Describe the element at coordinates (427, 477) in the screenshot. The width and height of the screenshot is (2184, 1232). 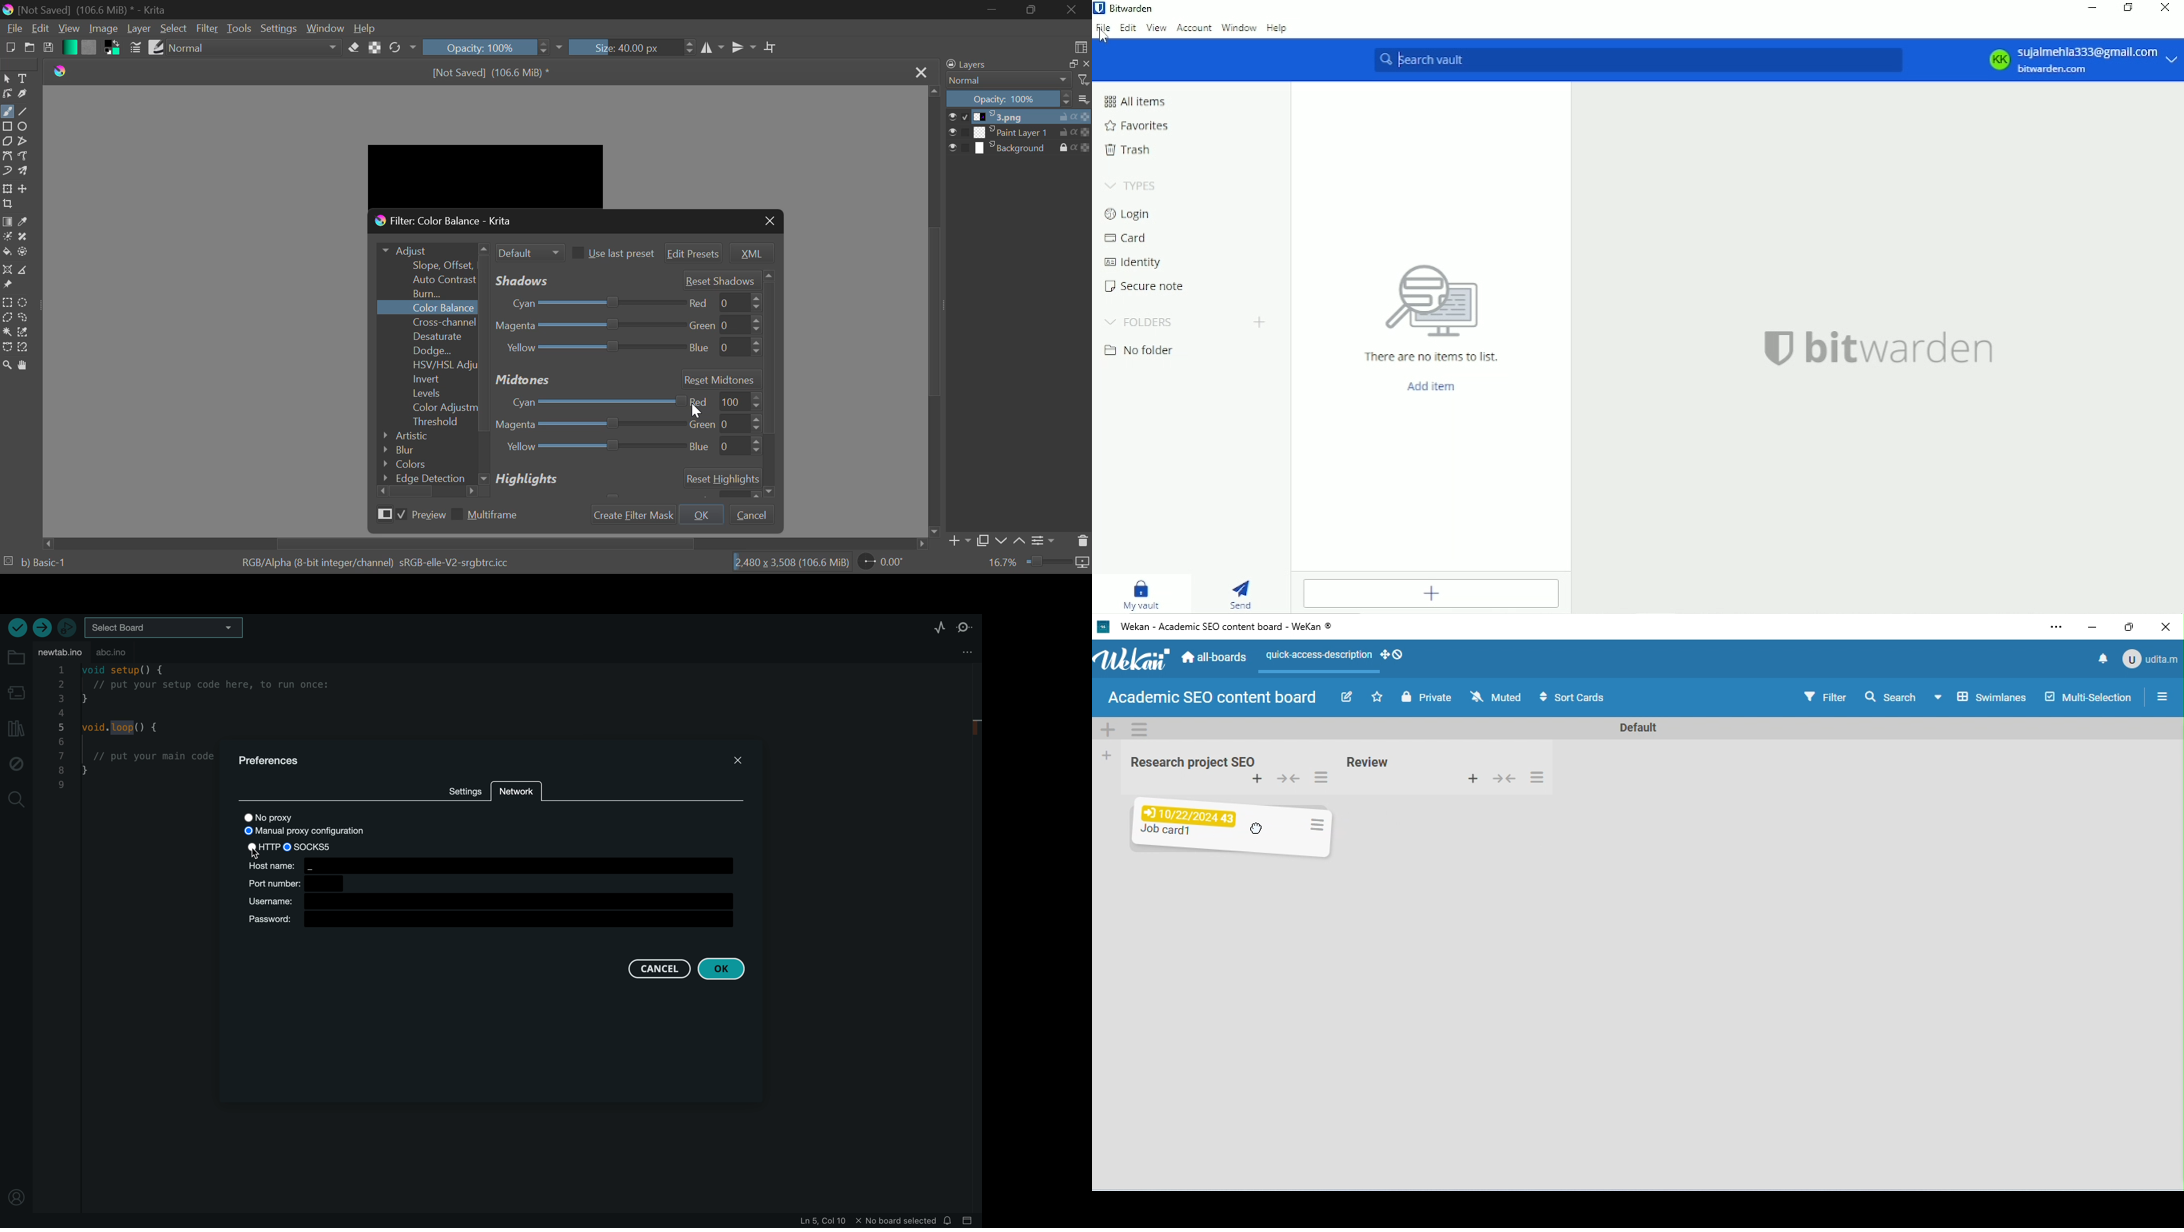
I see `Edge Detection` at that location.